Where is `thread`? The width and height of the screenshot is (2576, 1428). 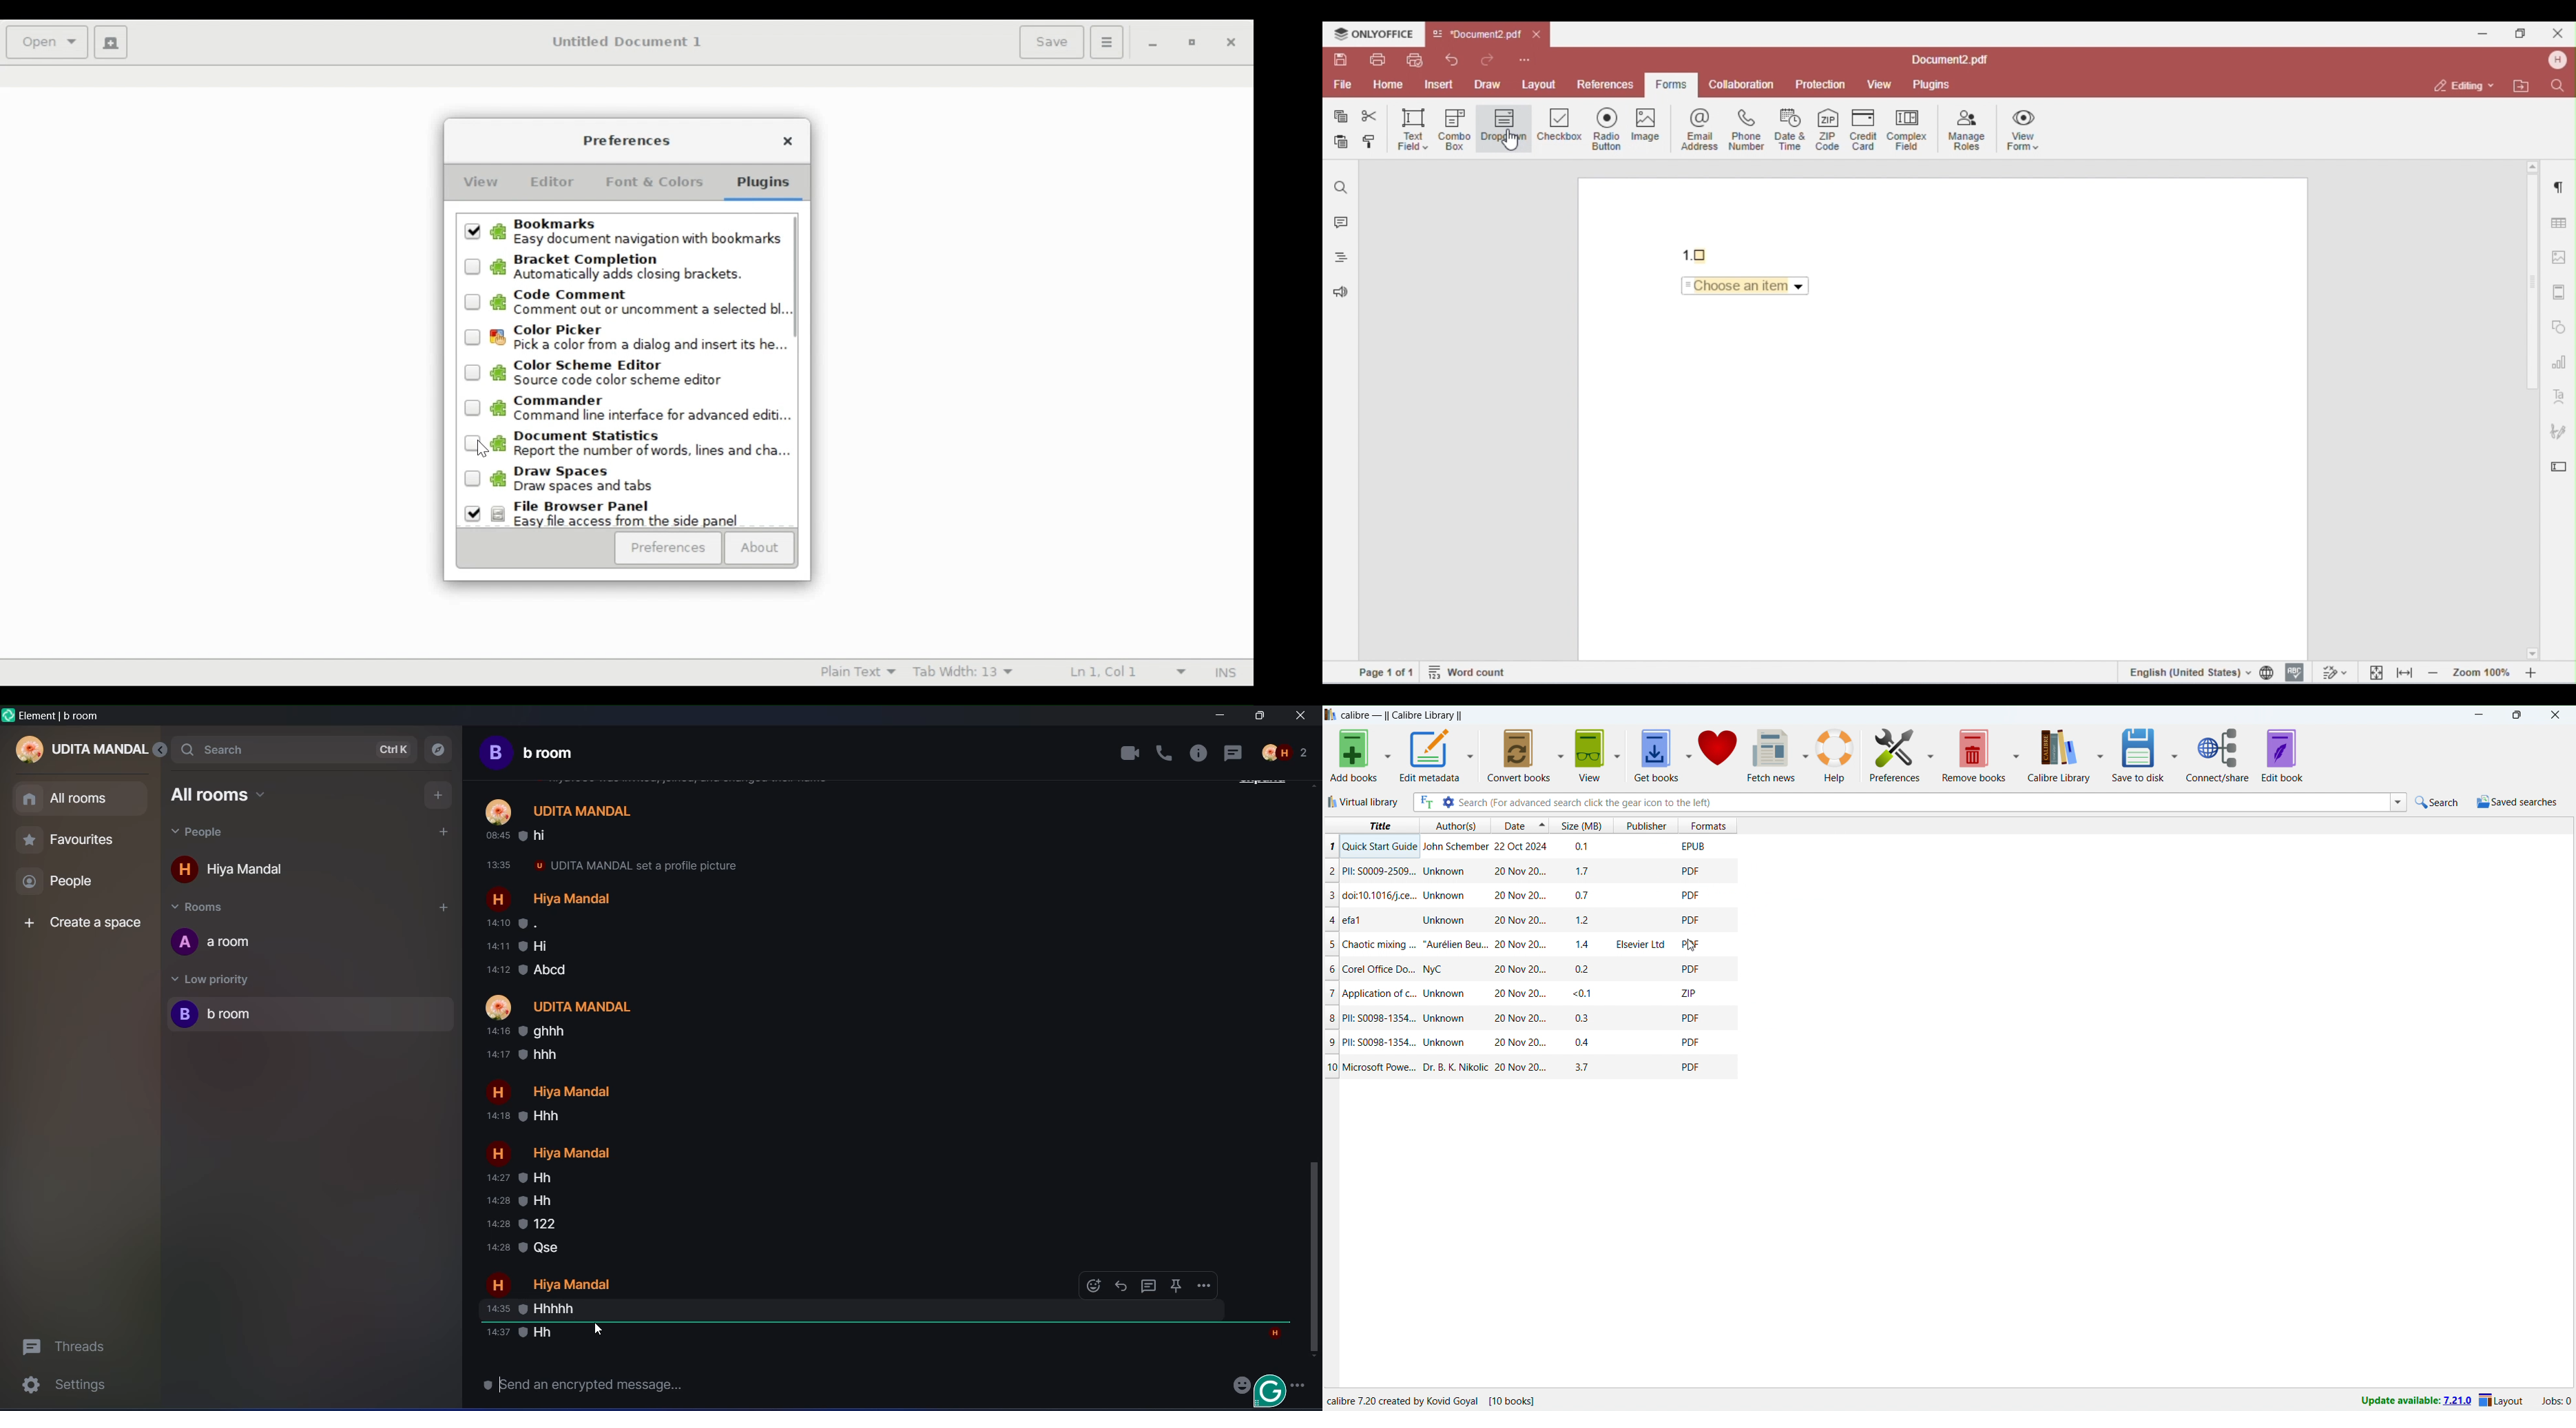 thread is located at coordinates (1150, 1286).